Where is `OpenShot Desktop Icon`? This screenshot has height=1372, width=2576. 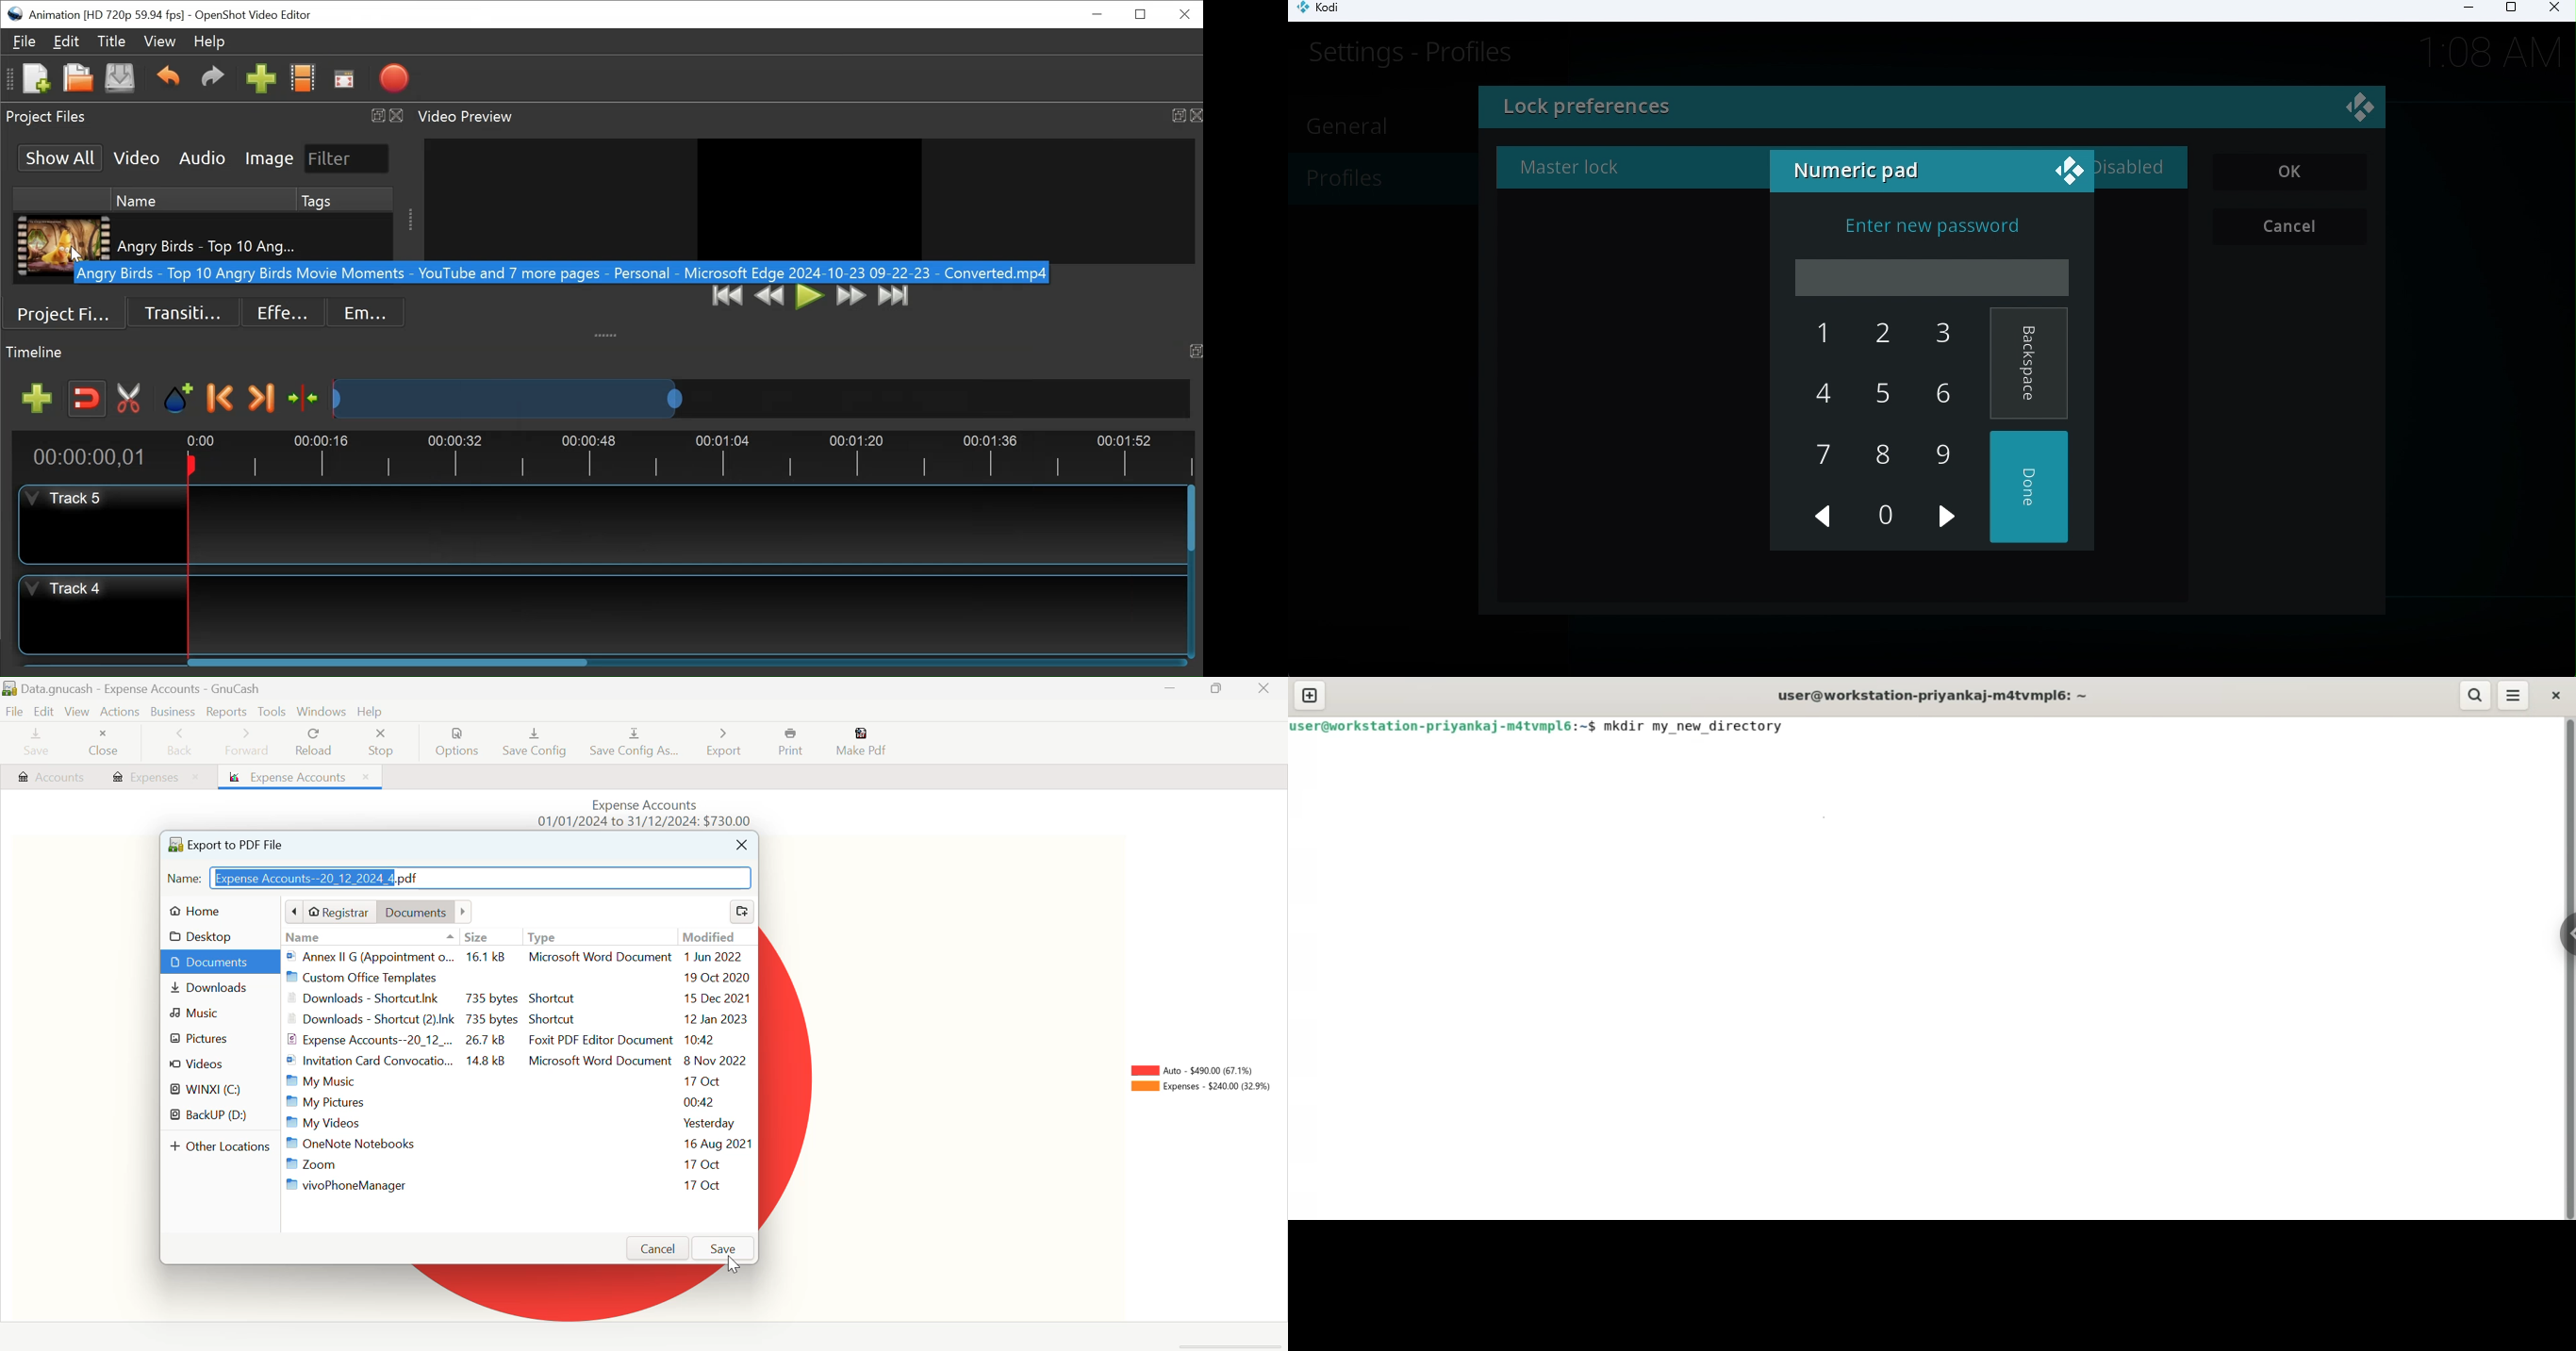
OpenShot Desktop Icon is located at coordinates (14, 14).